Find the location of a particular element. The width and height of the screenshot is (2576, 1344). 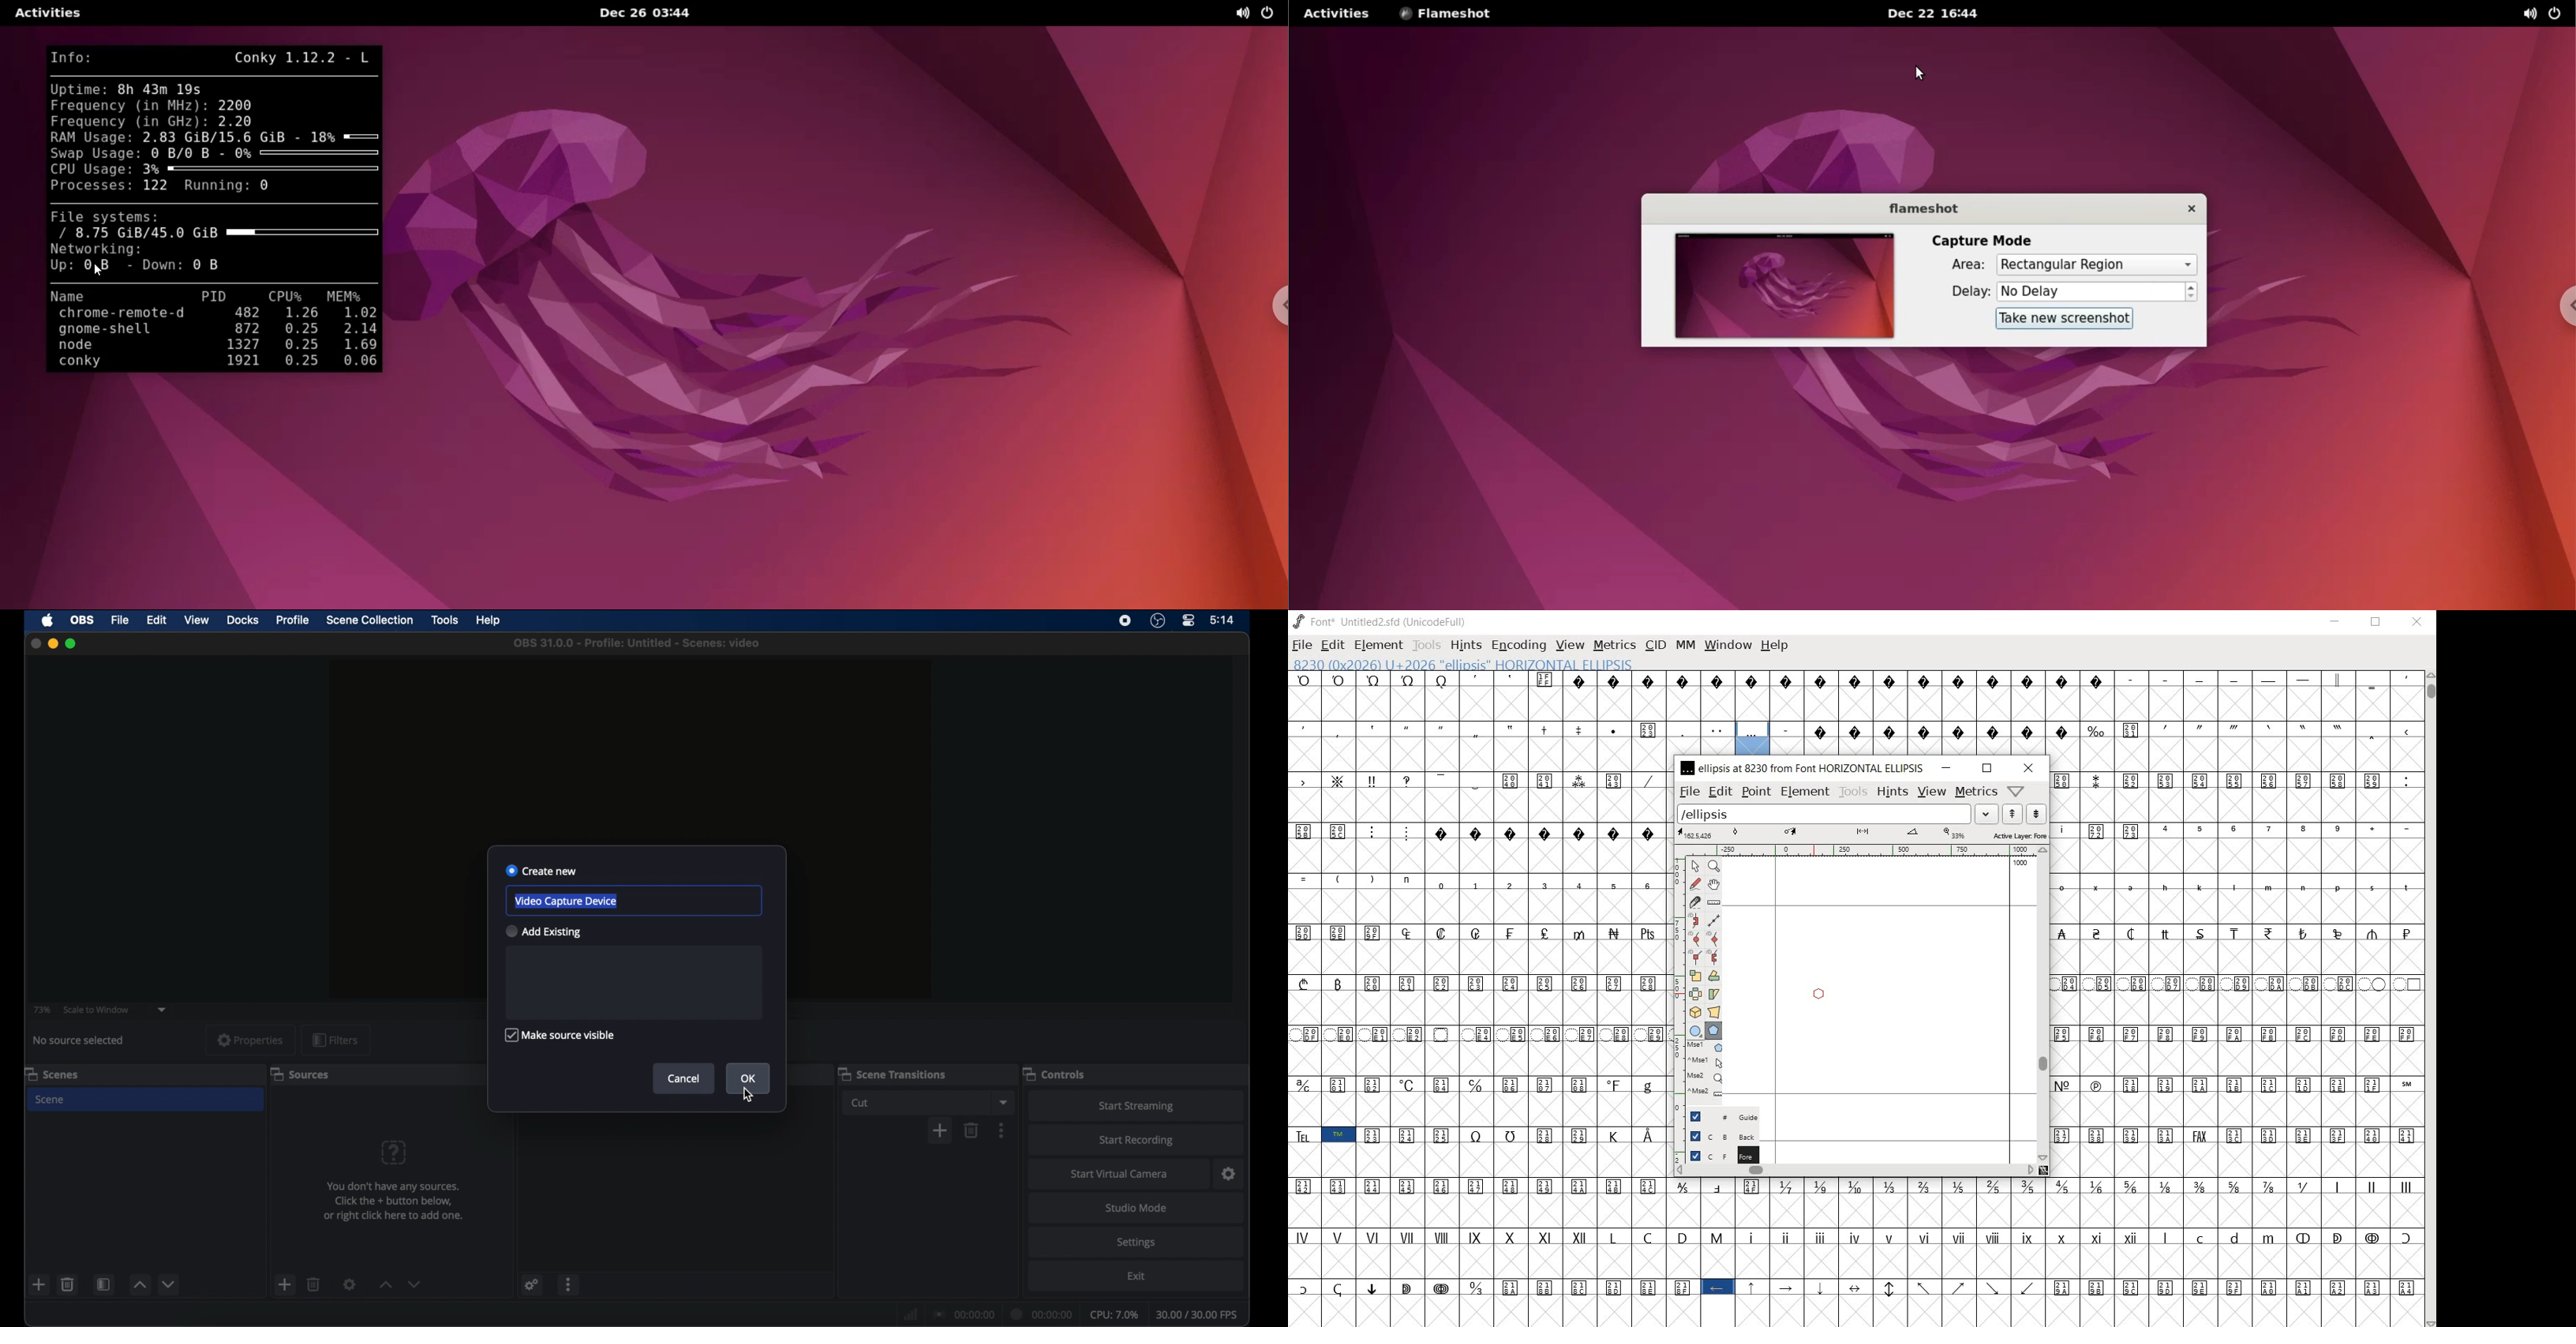

MINIMIZE is located at coordinates (2334, 622).